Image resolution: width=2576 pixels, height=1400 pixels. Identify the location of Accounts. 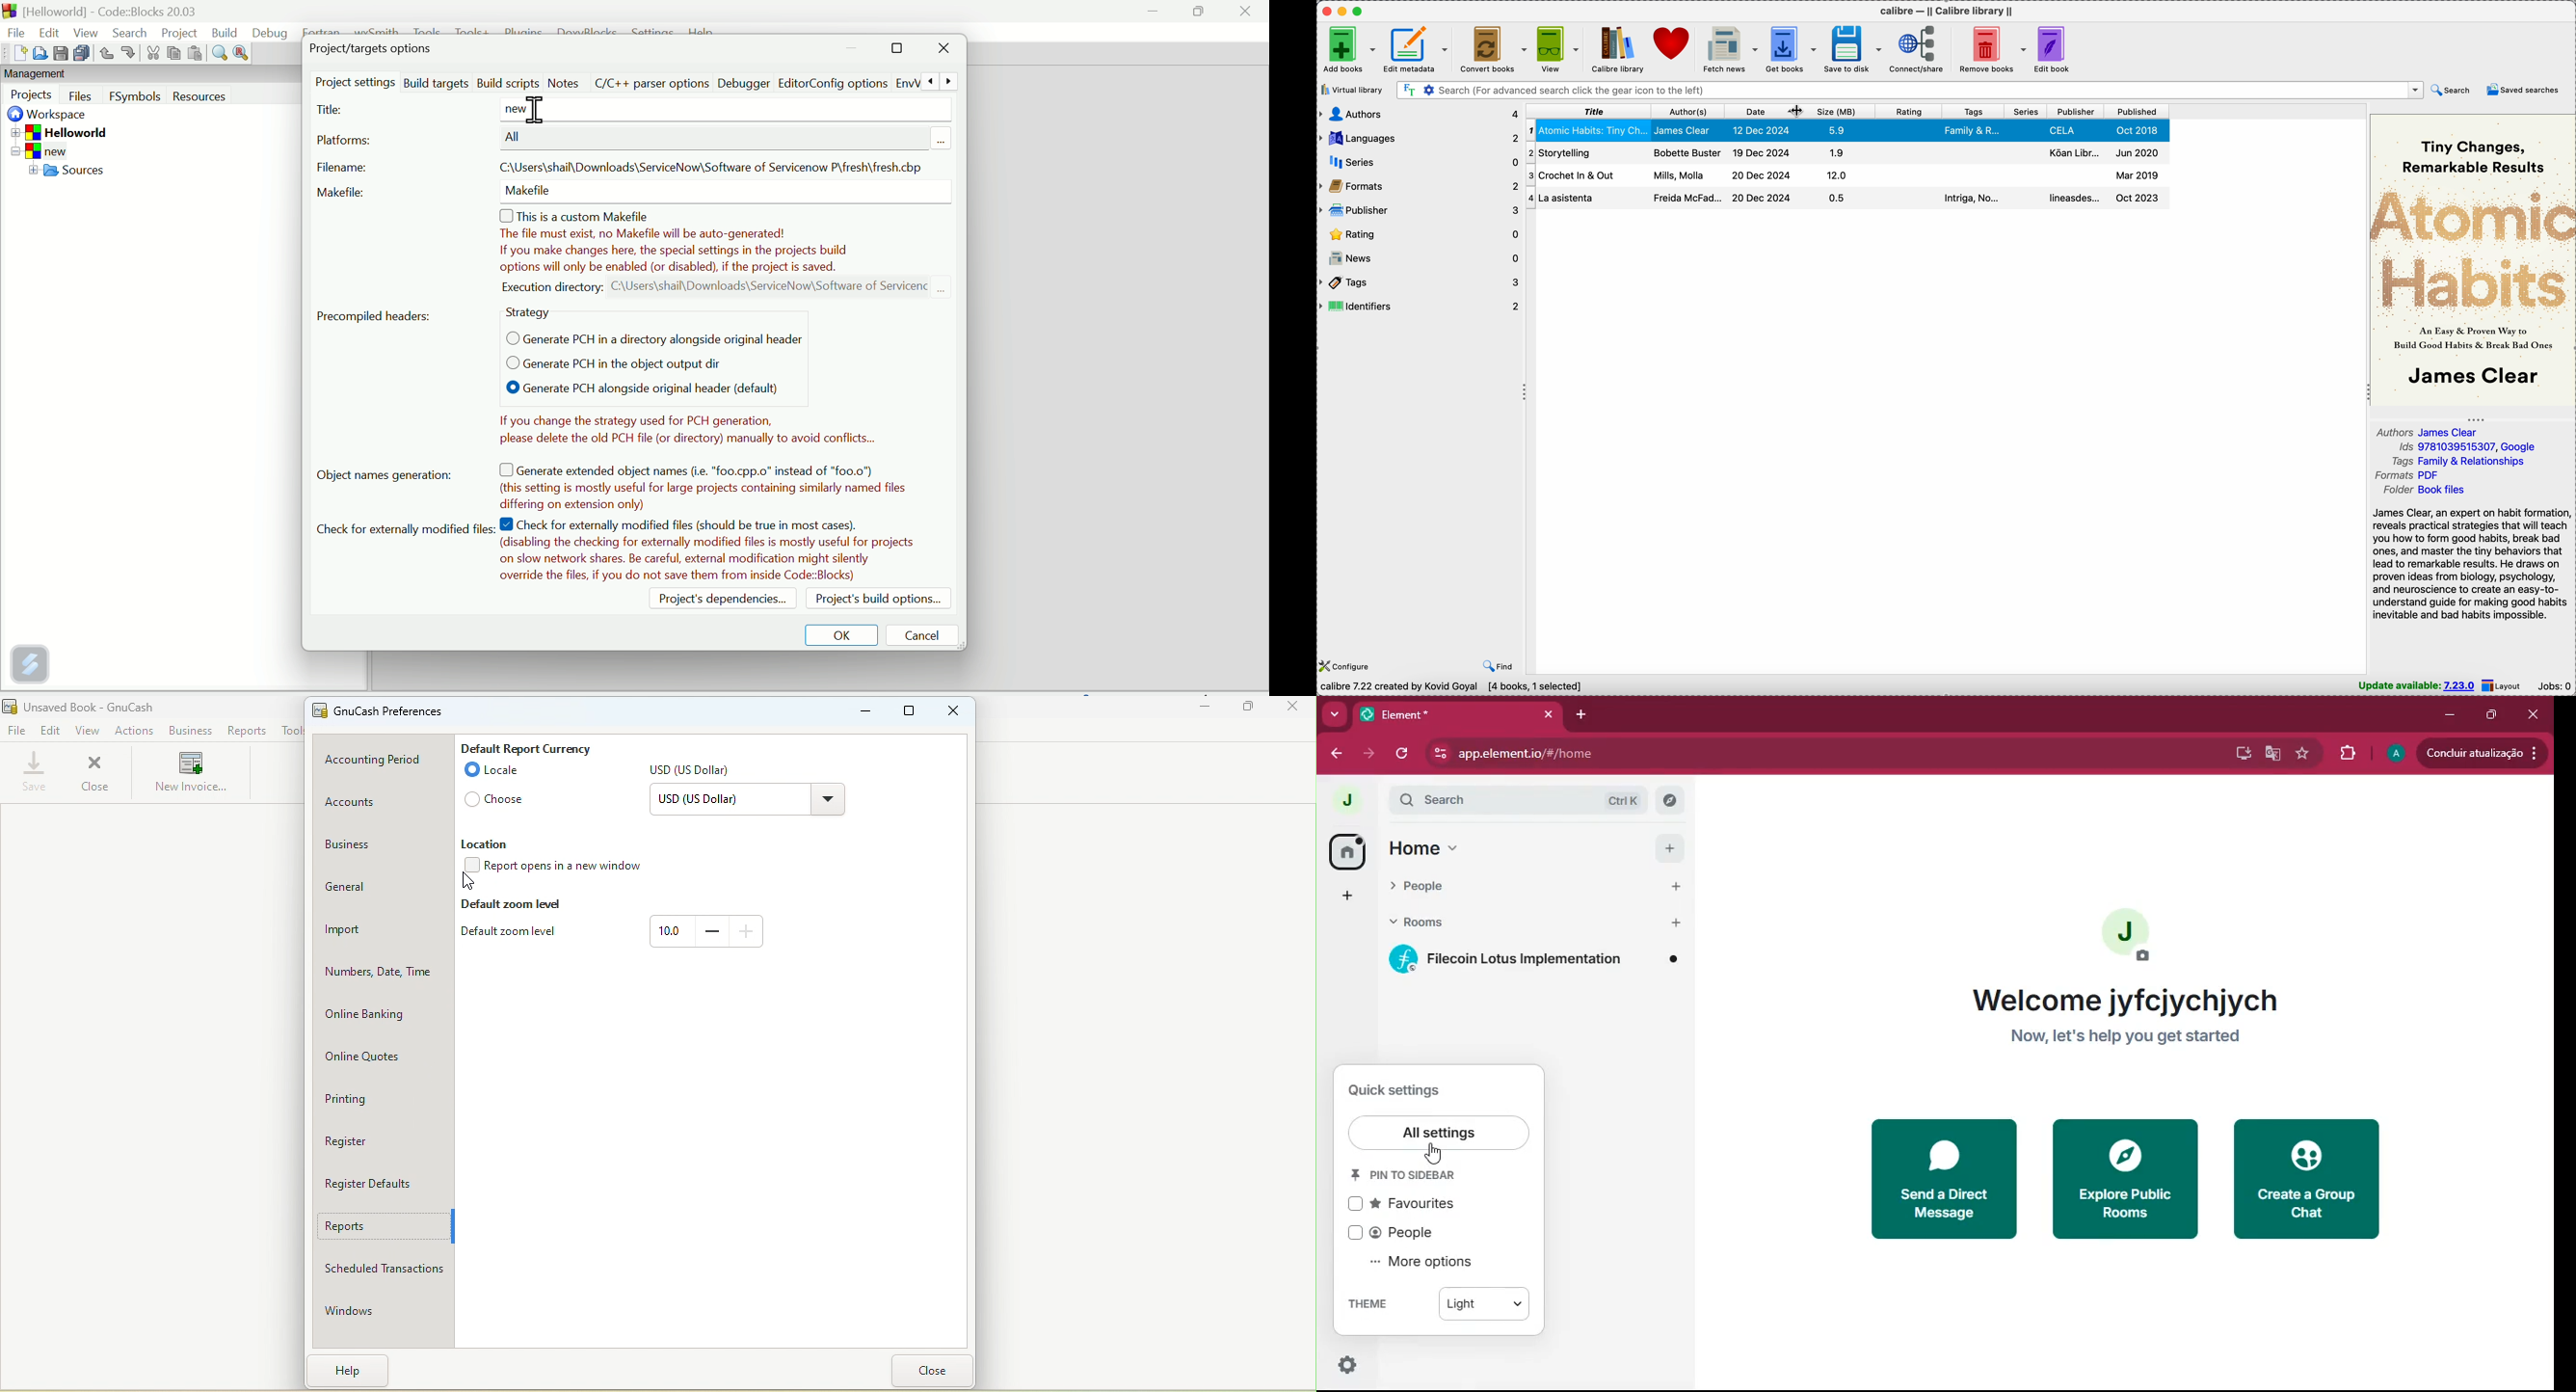
(381, 803).